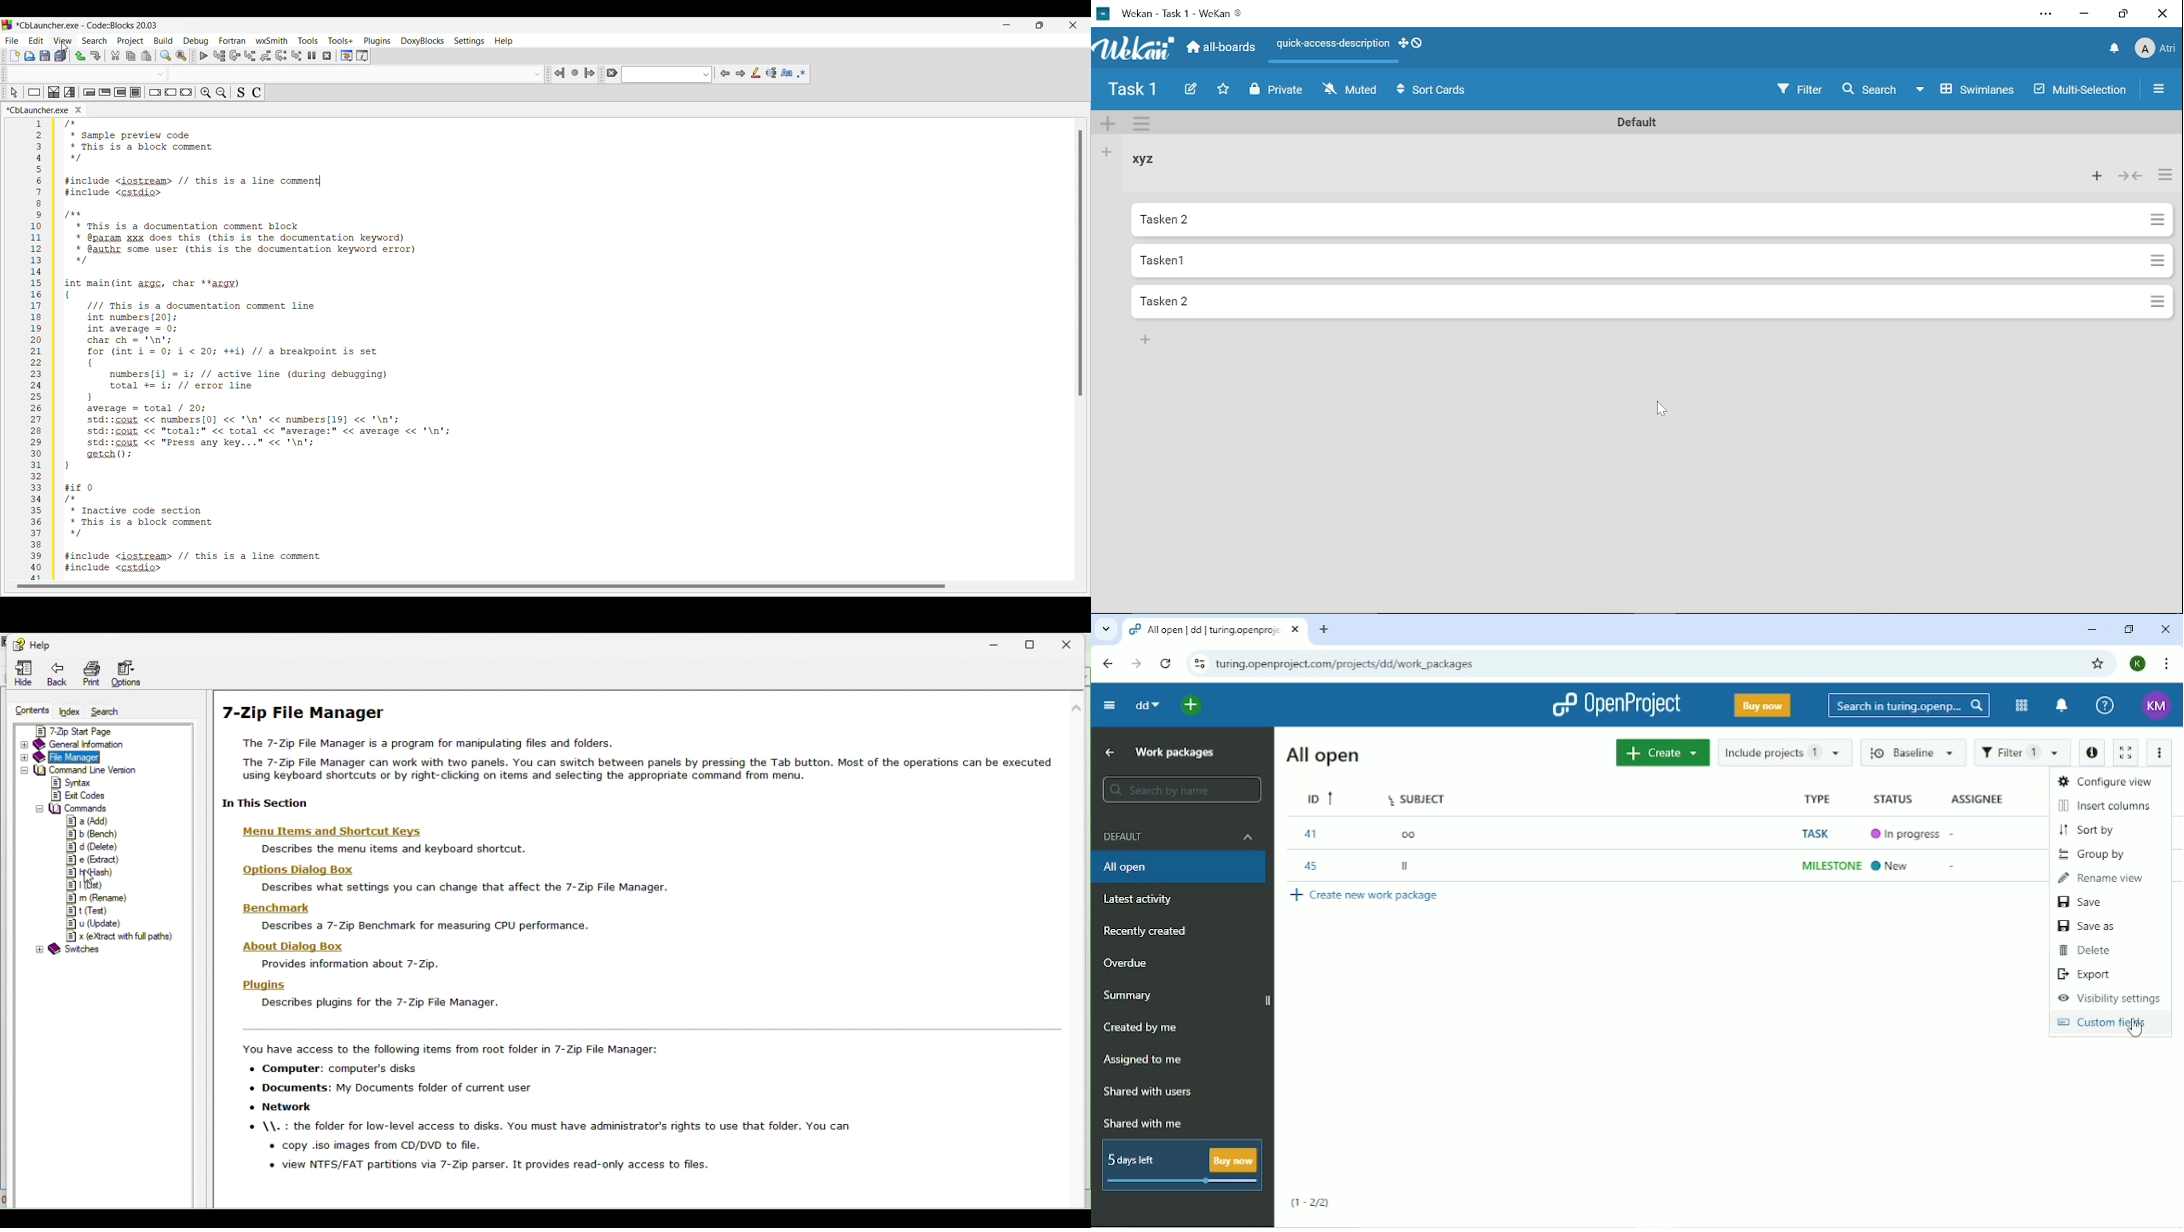 The height and width of the screenshot is (1232, 2184). I want to click on Step out, so click(265, 56).